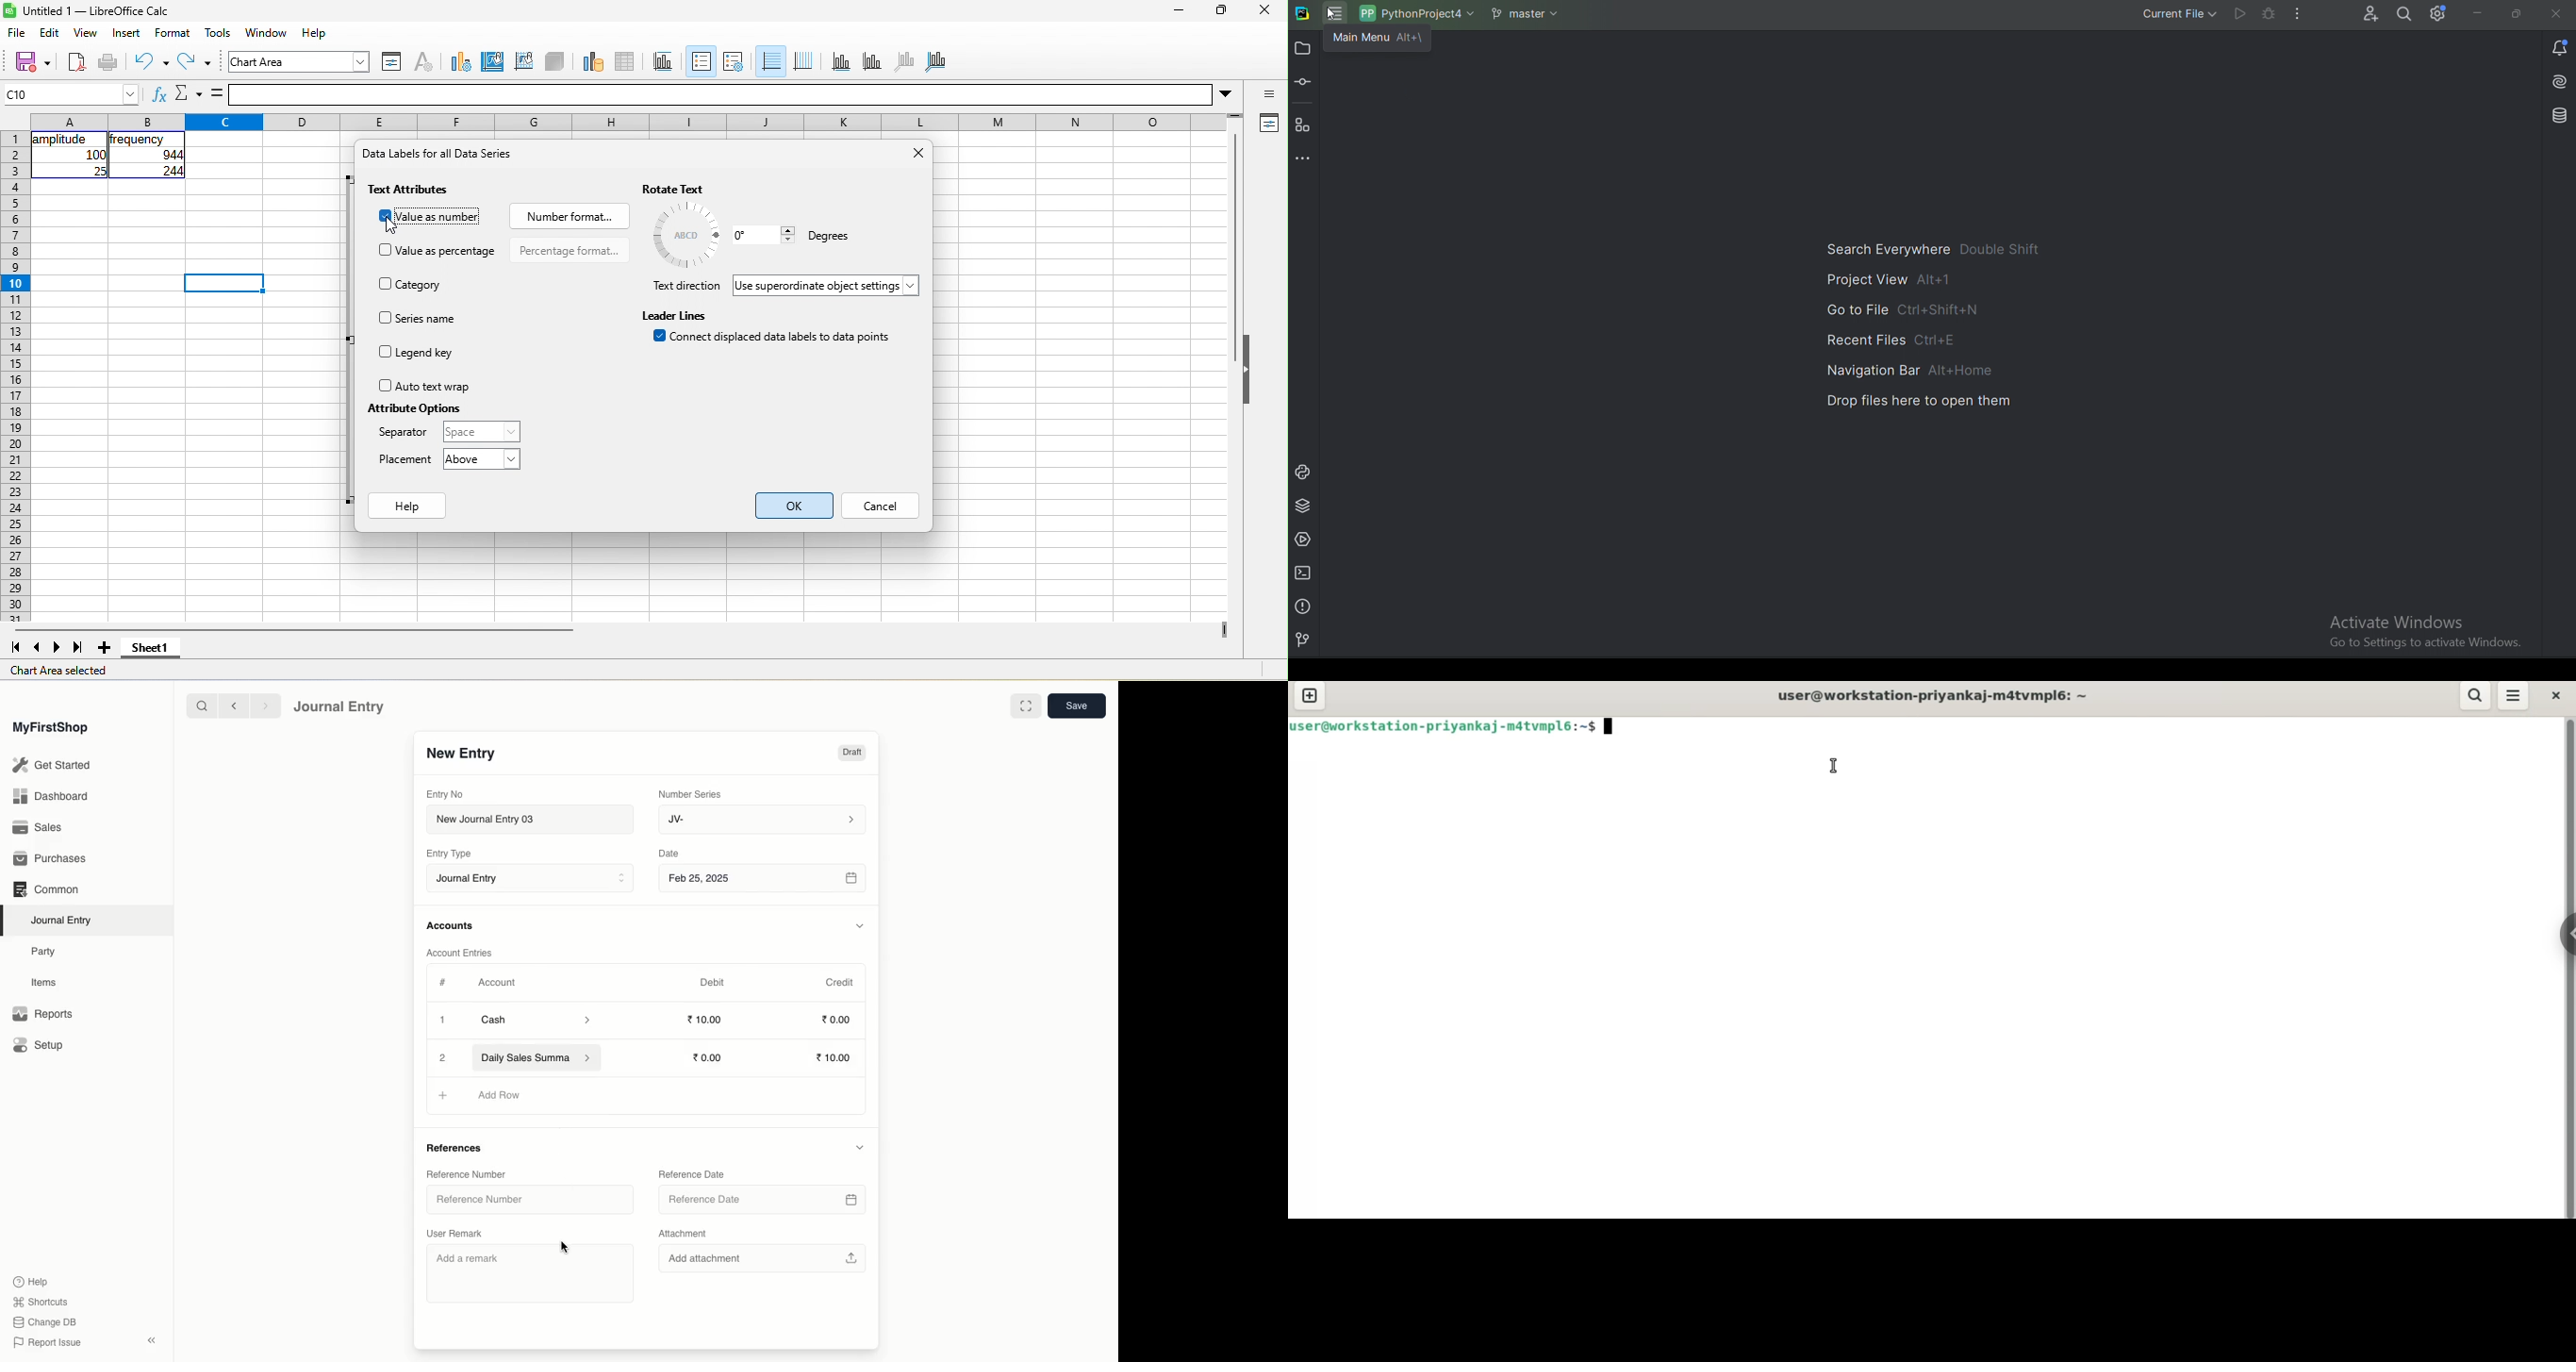  What do you see at coordinates (40, 1046) in the screenshot?
I see `Setup` at bounding box center [40, 1046].